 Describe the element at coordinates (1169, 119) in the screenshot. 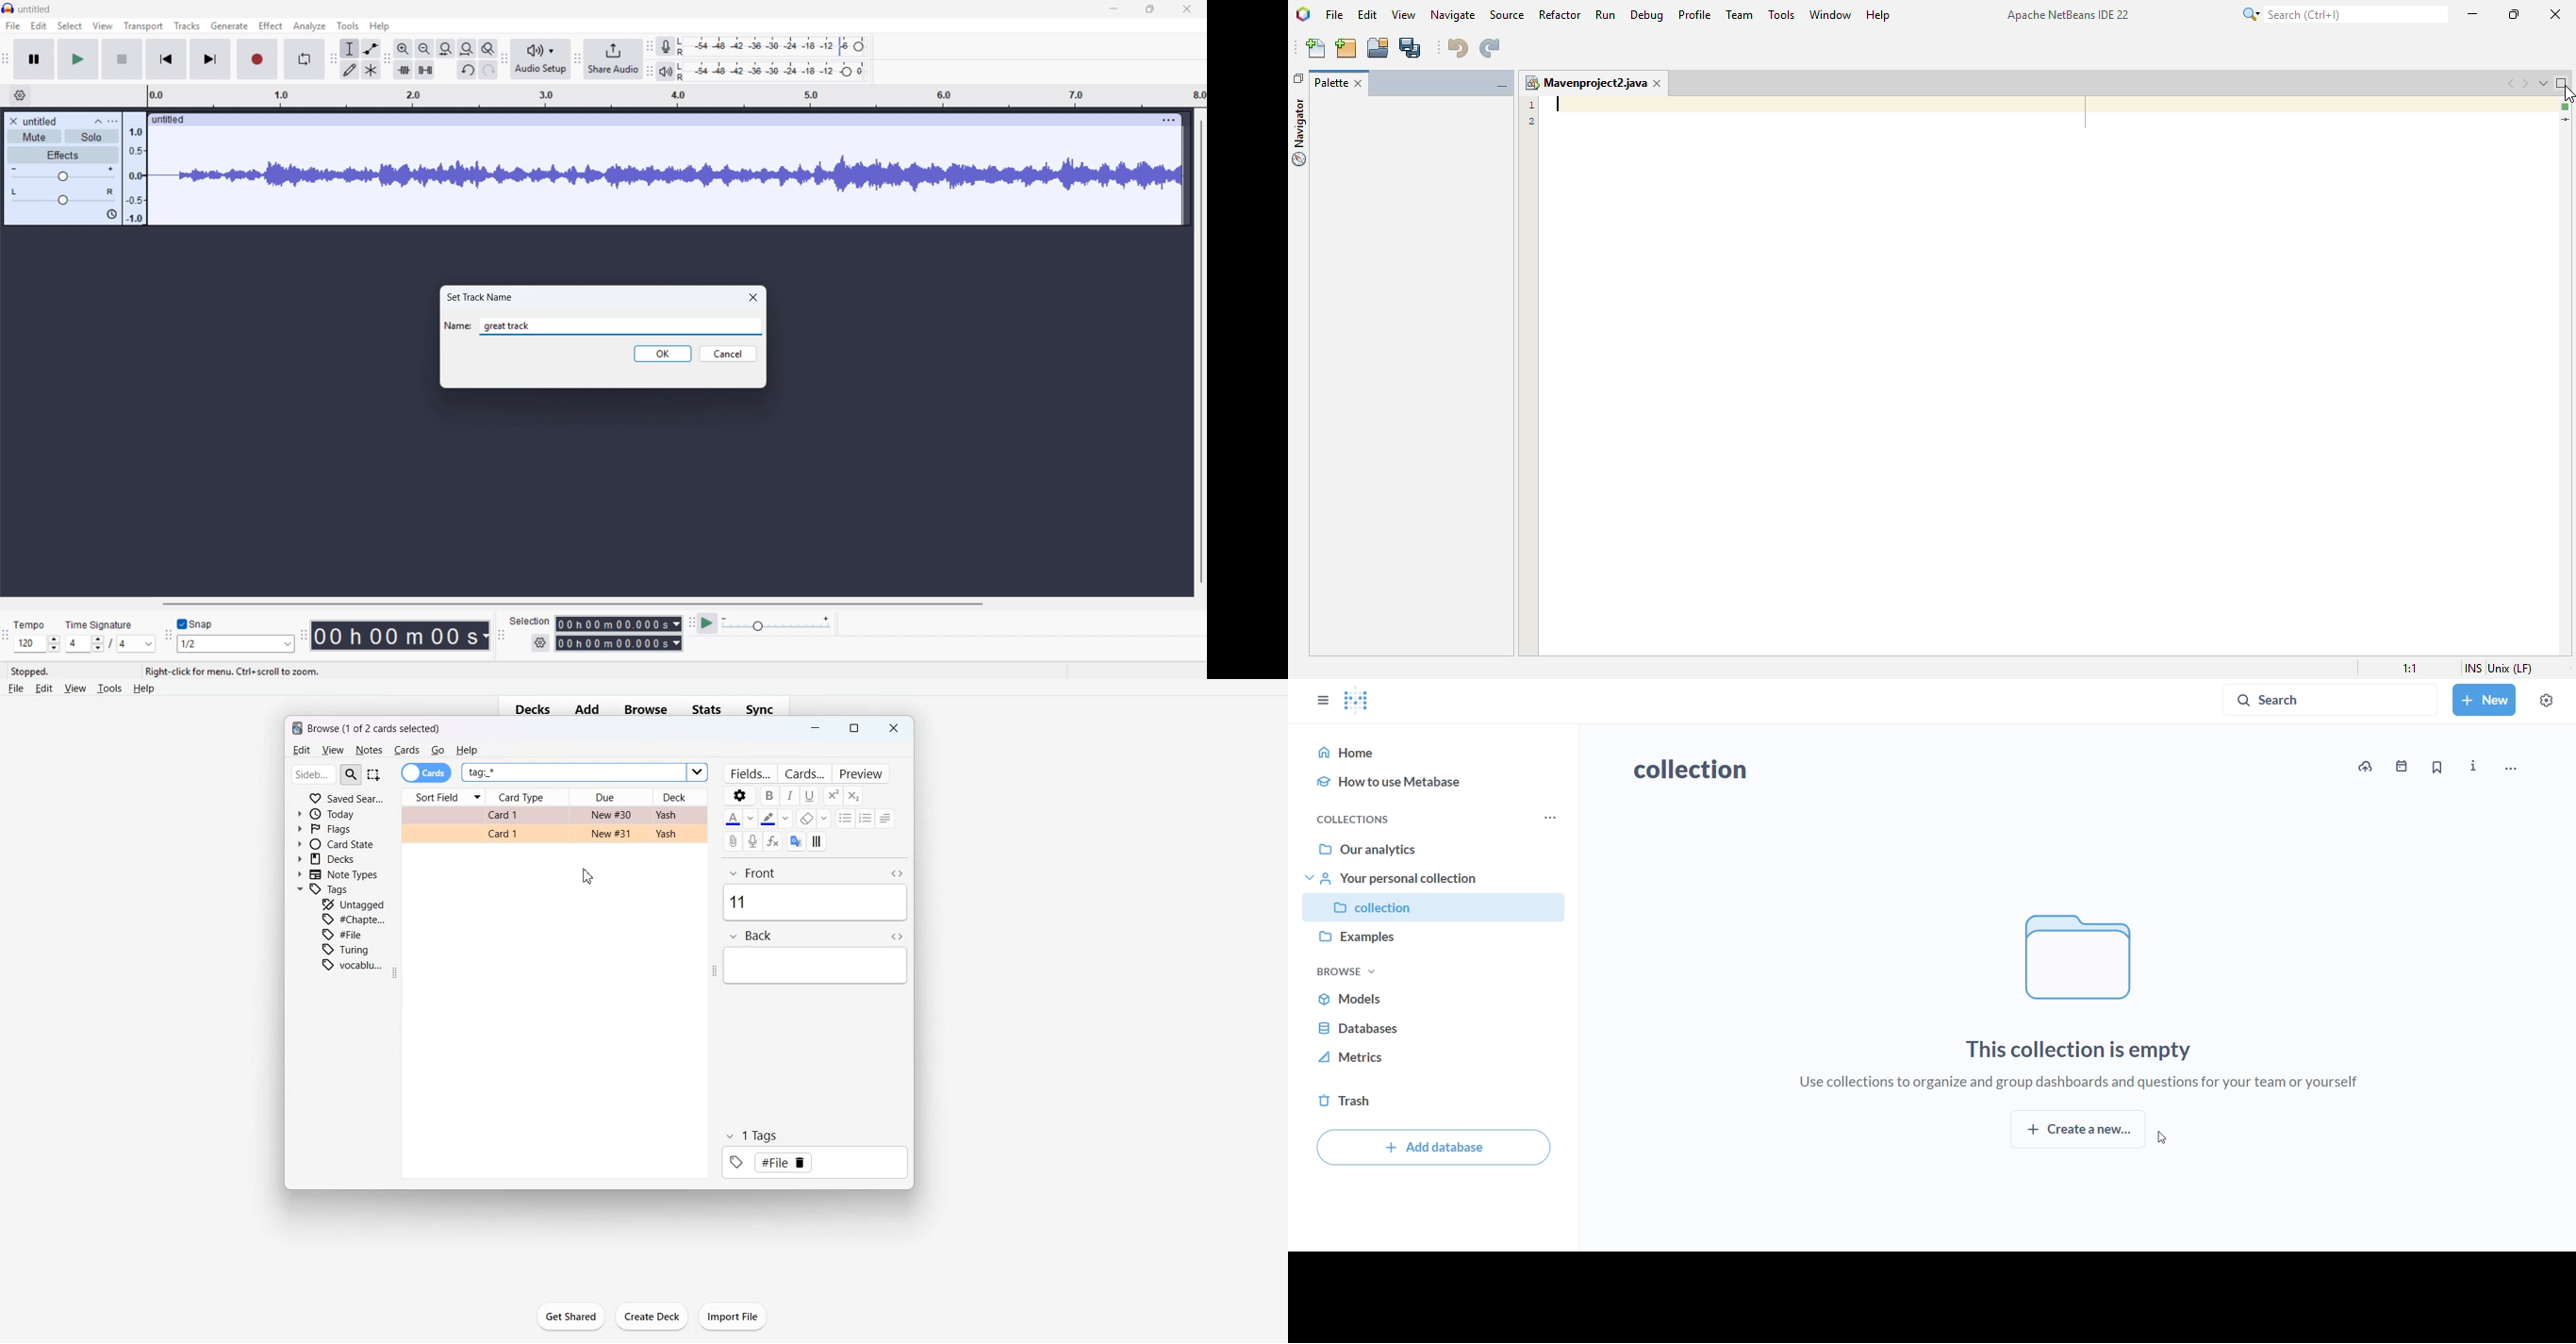

I see `Track options ` at that location.